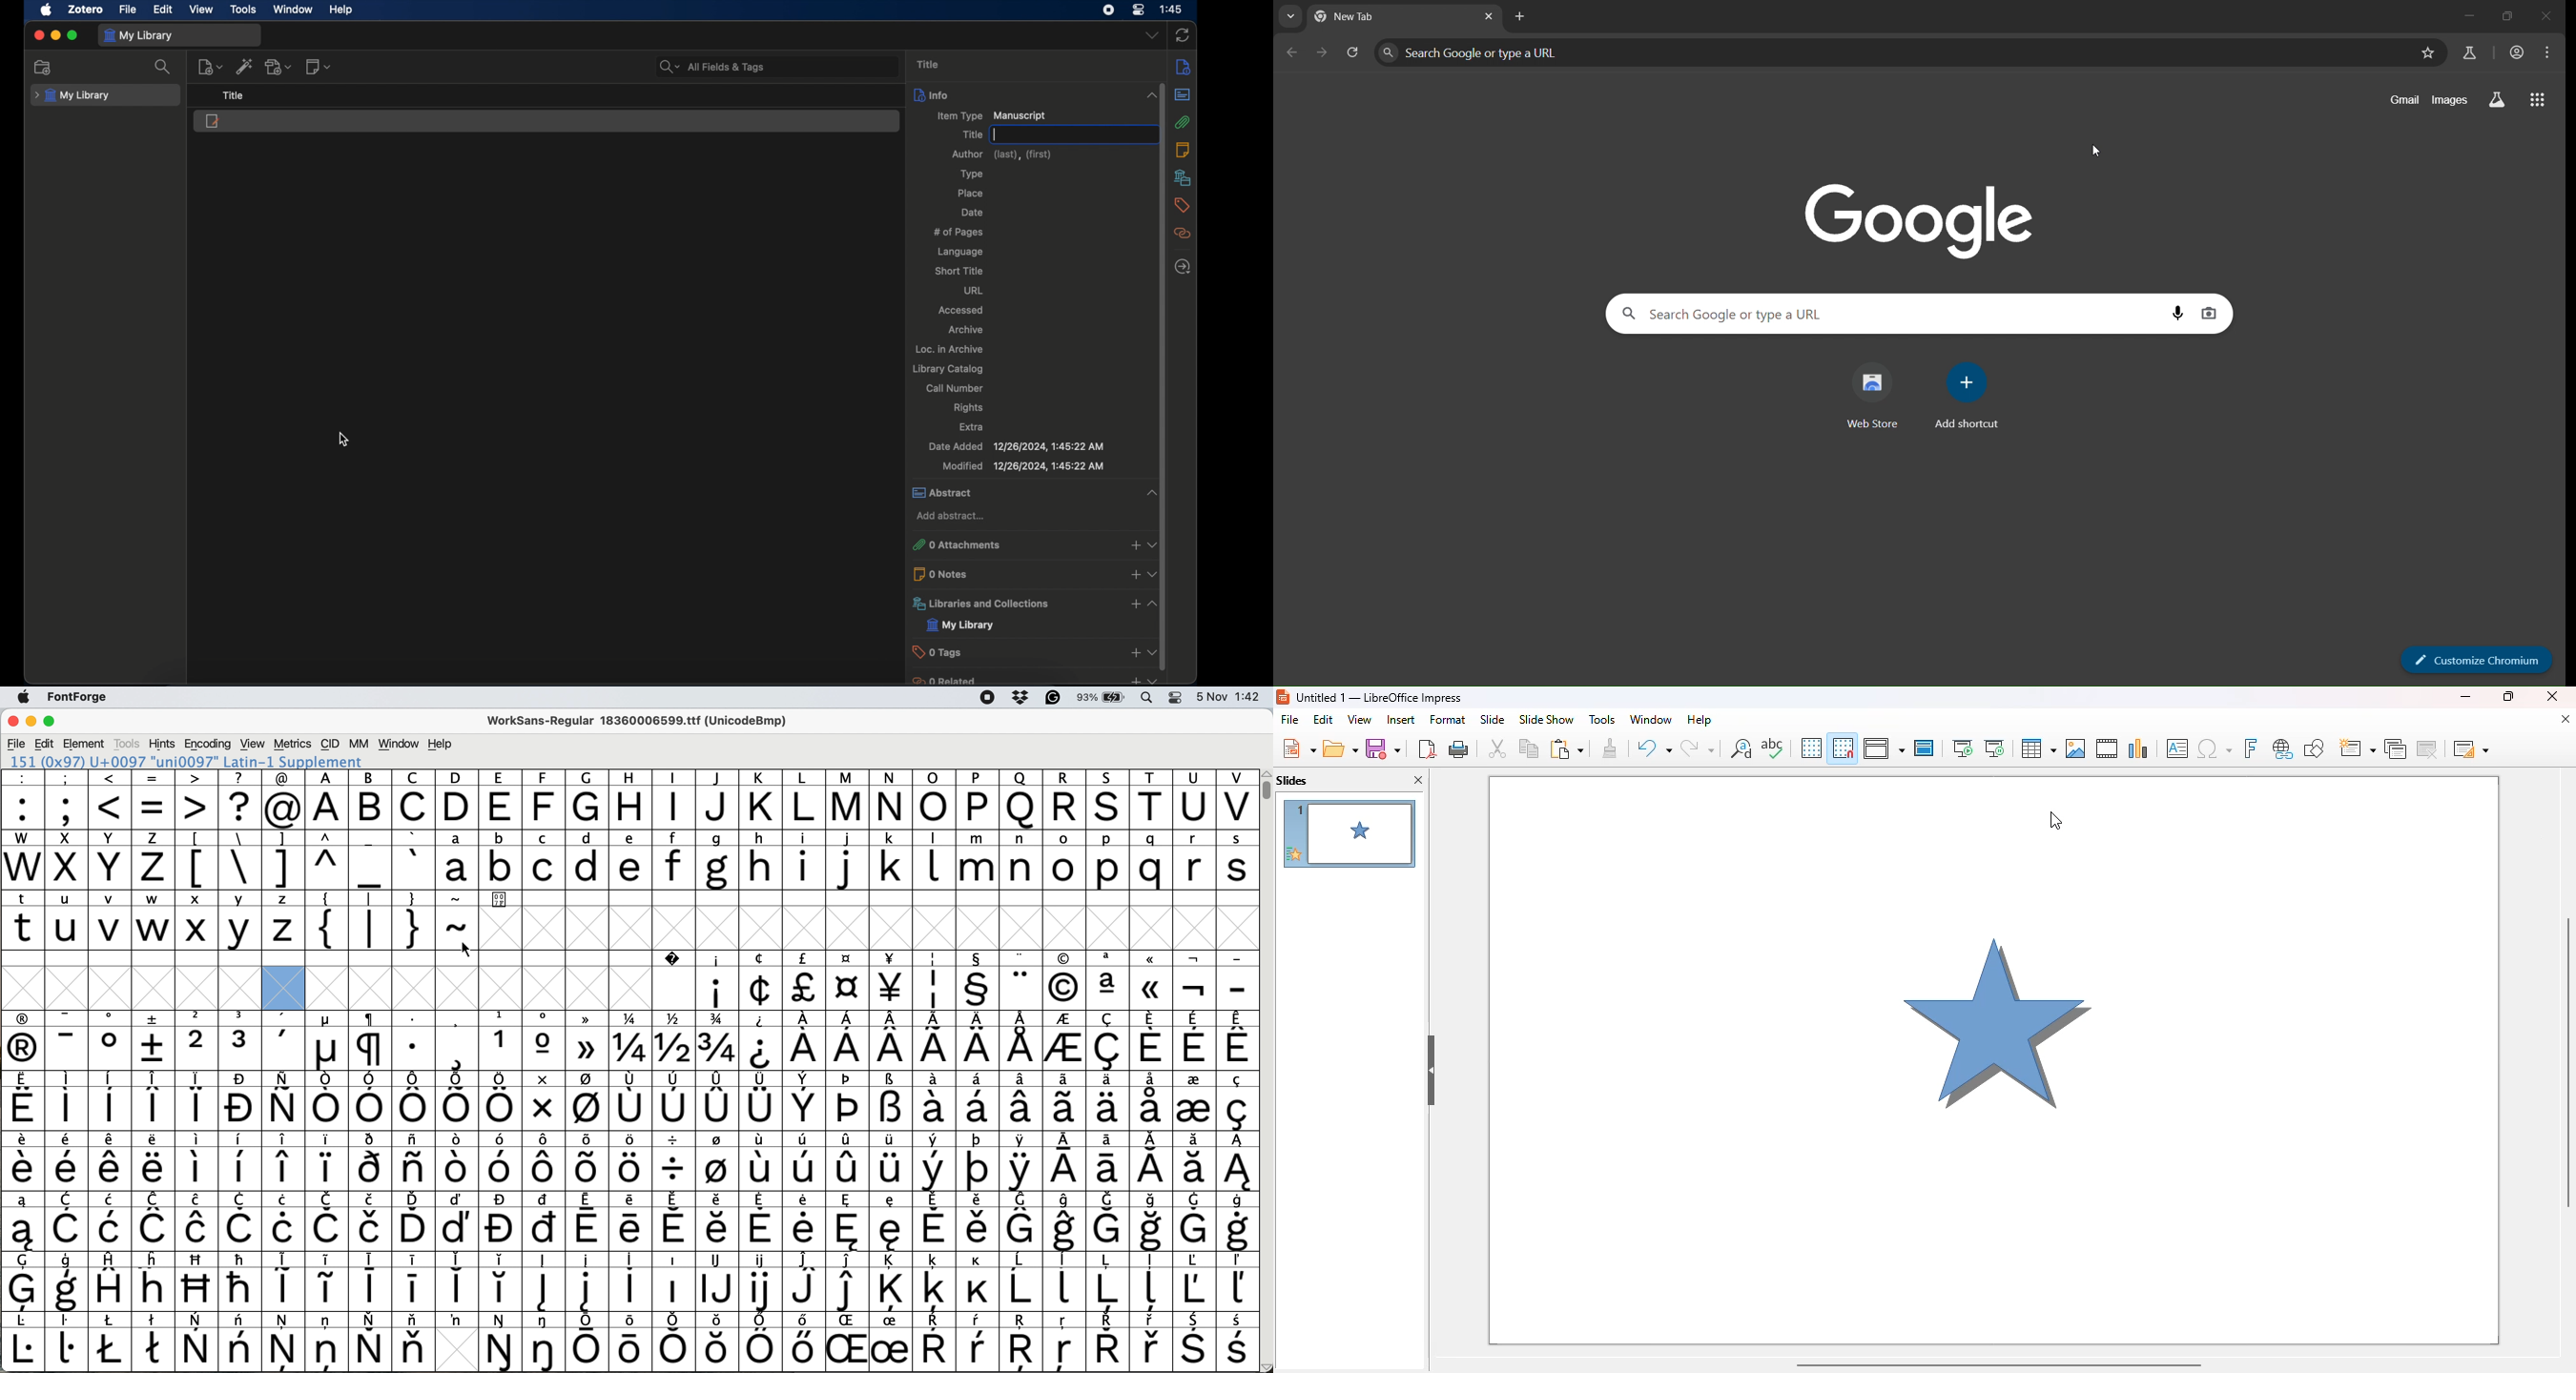 This screenshot has height=1400, width=2576. Describe the element at coordinates (128, 9) in the screenshot. I see `file` at that location.